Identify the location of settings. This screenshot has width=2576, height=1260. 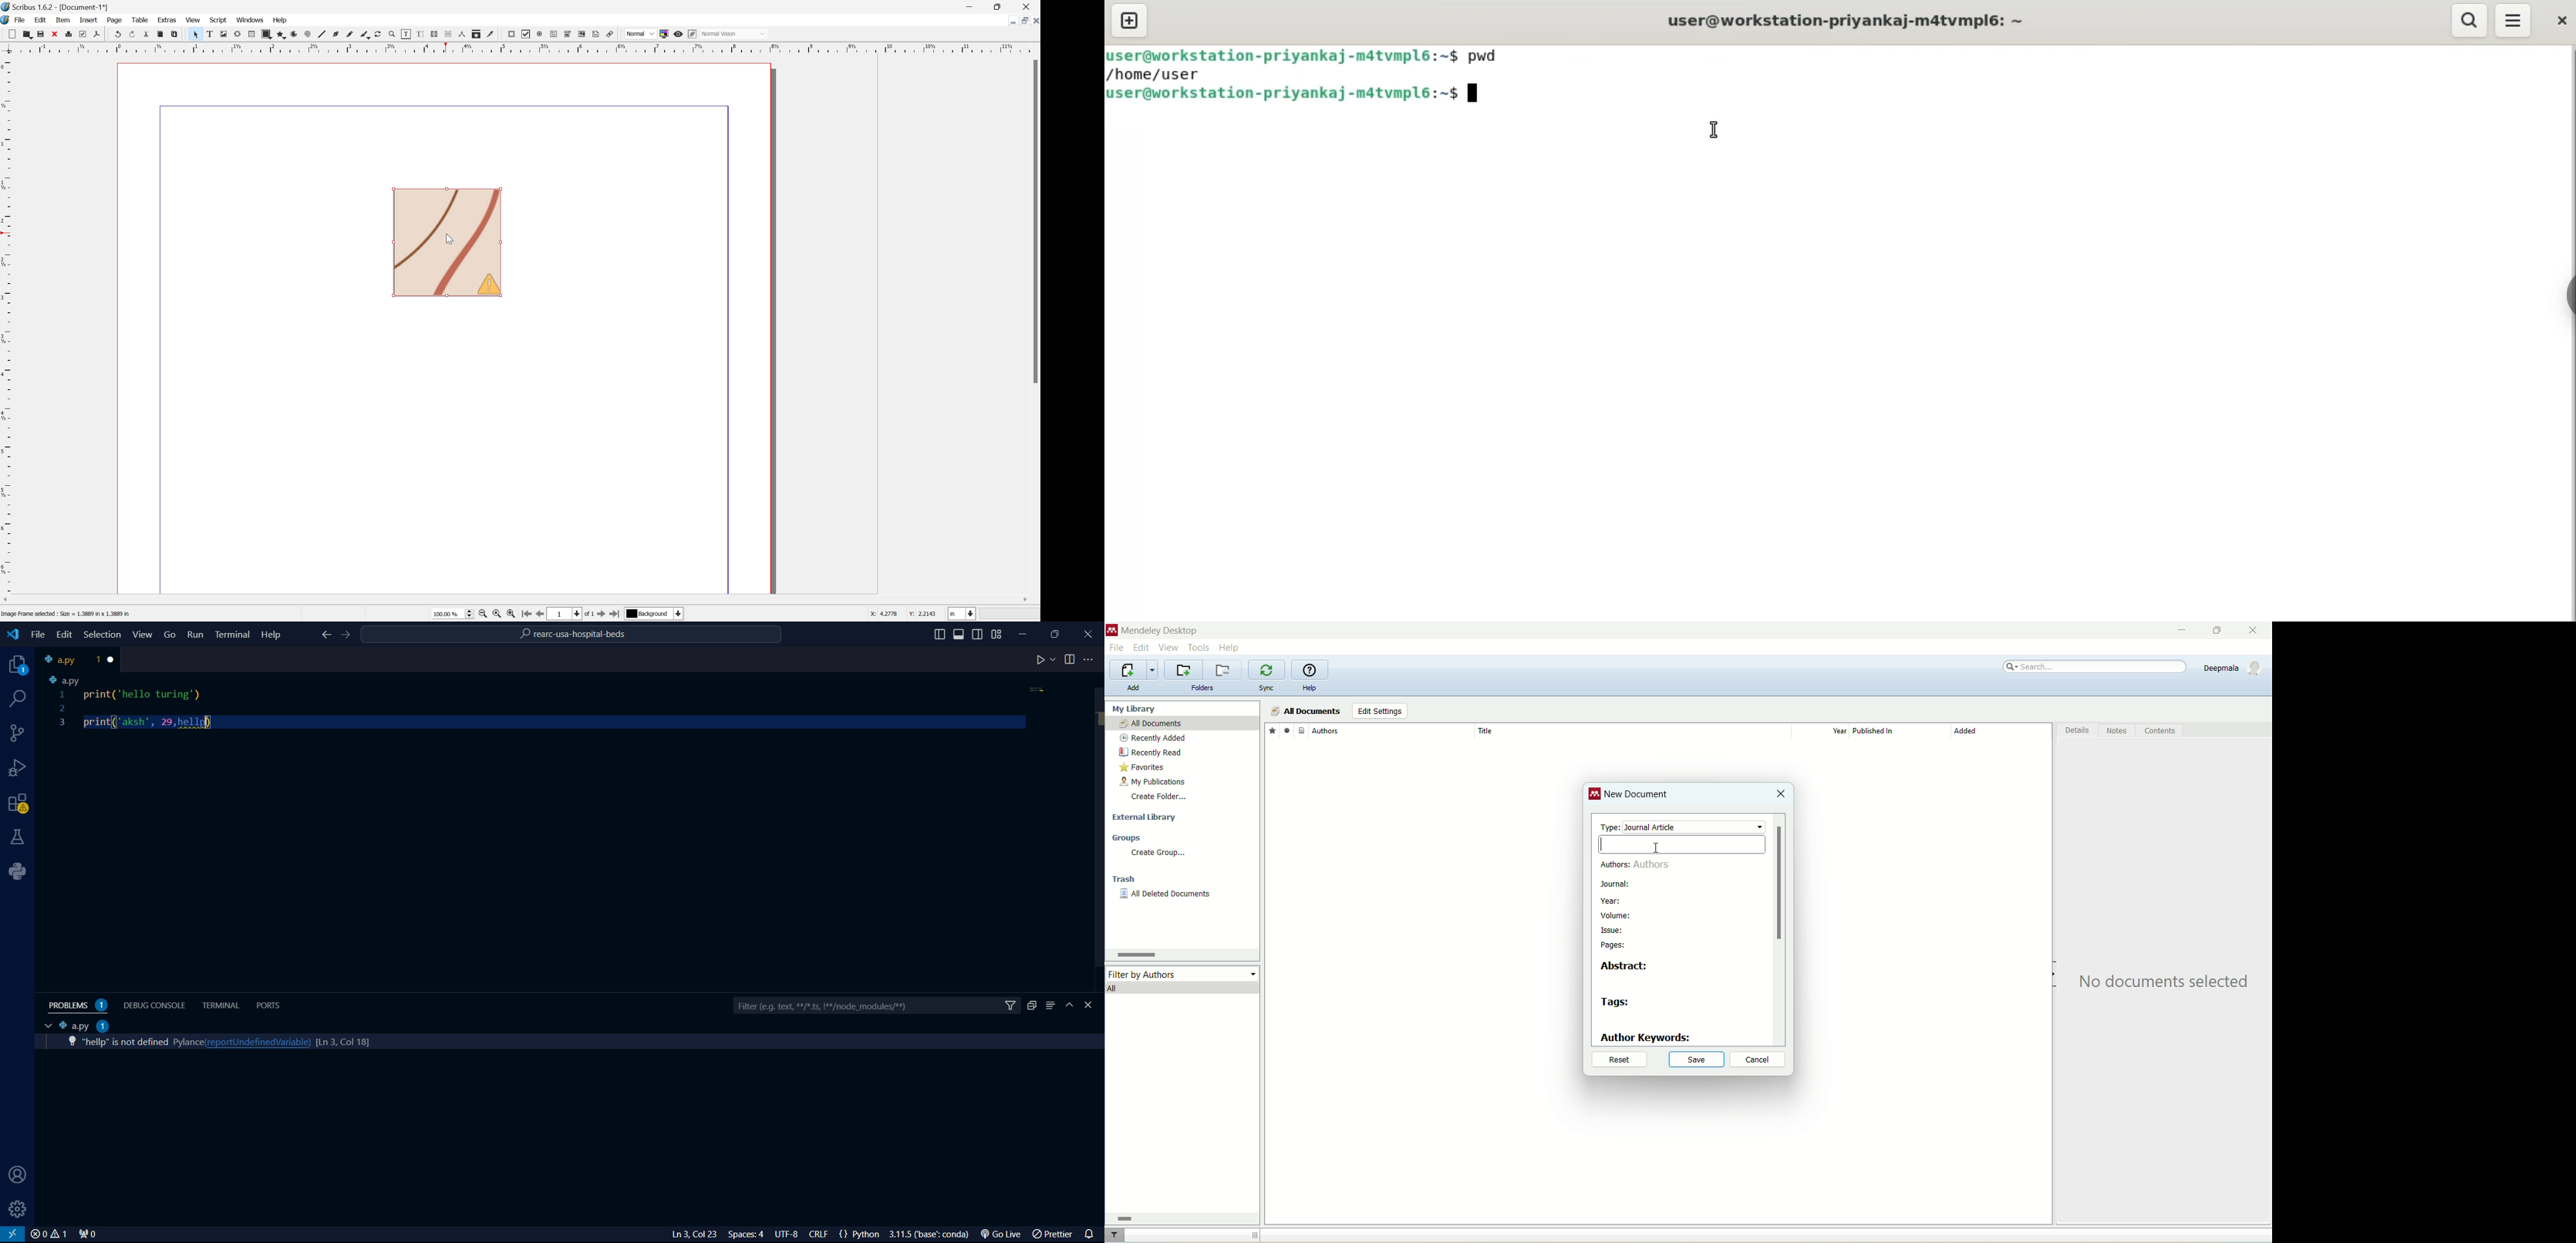
(18, 1209).